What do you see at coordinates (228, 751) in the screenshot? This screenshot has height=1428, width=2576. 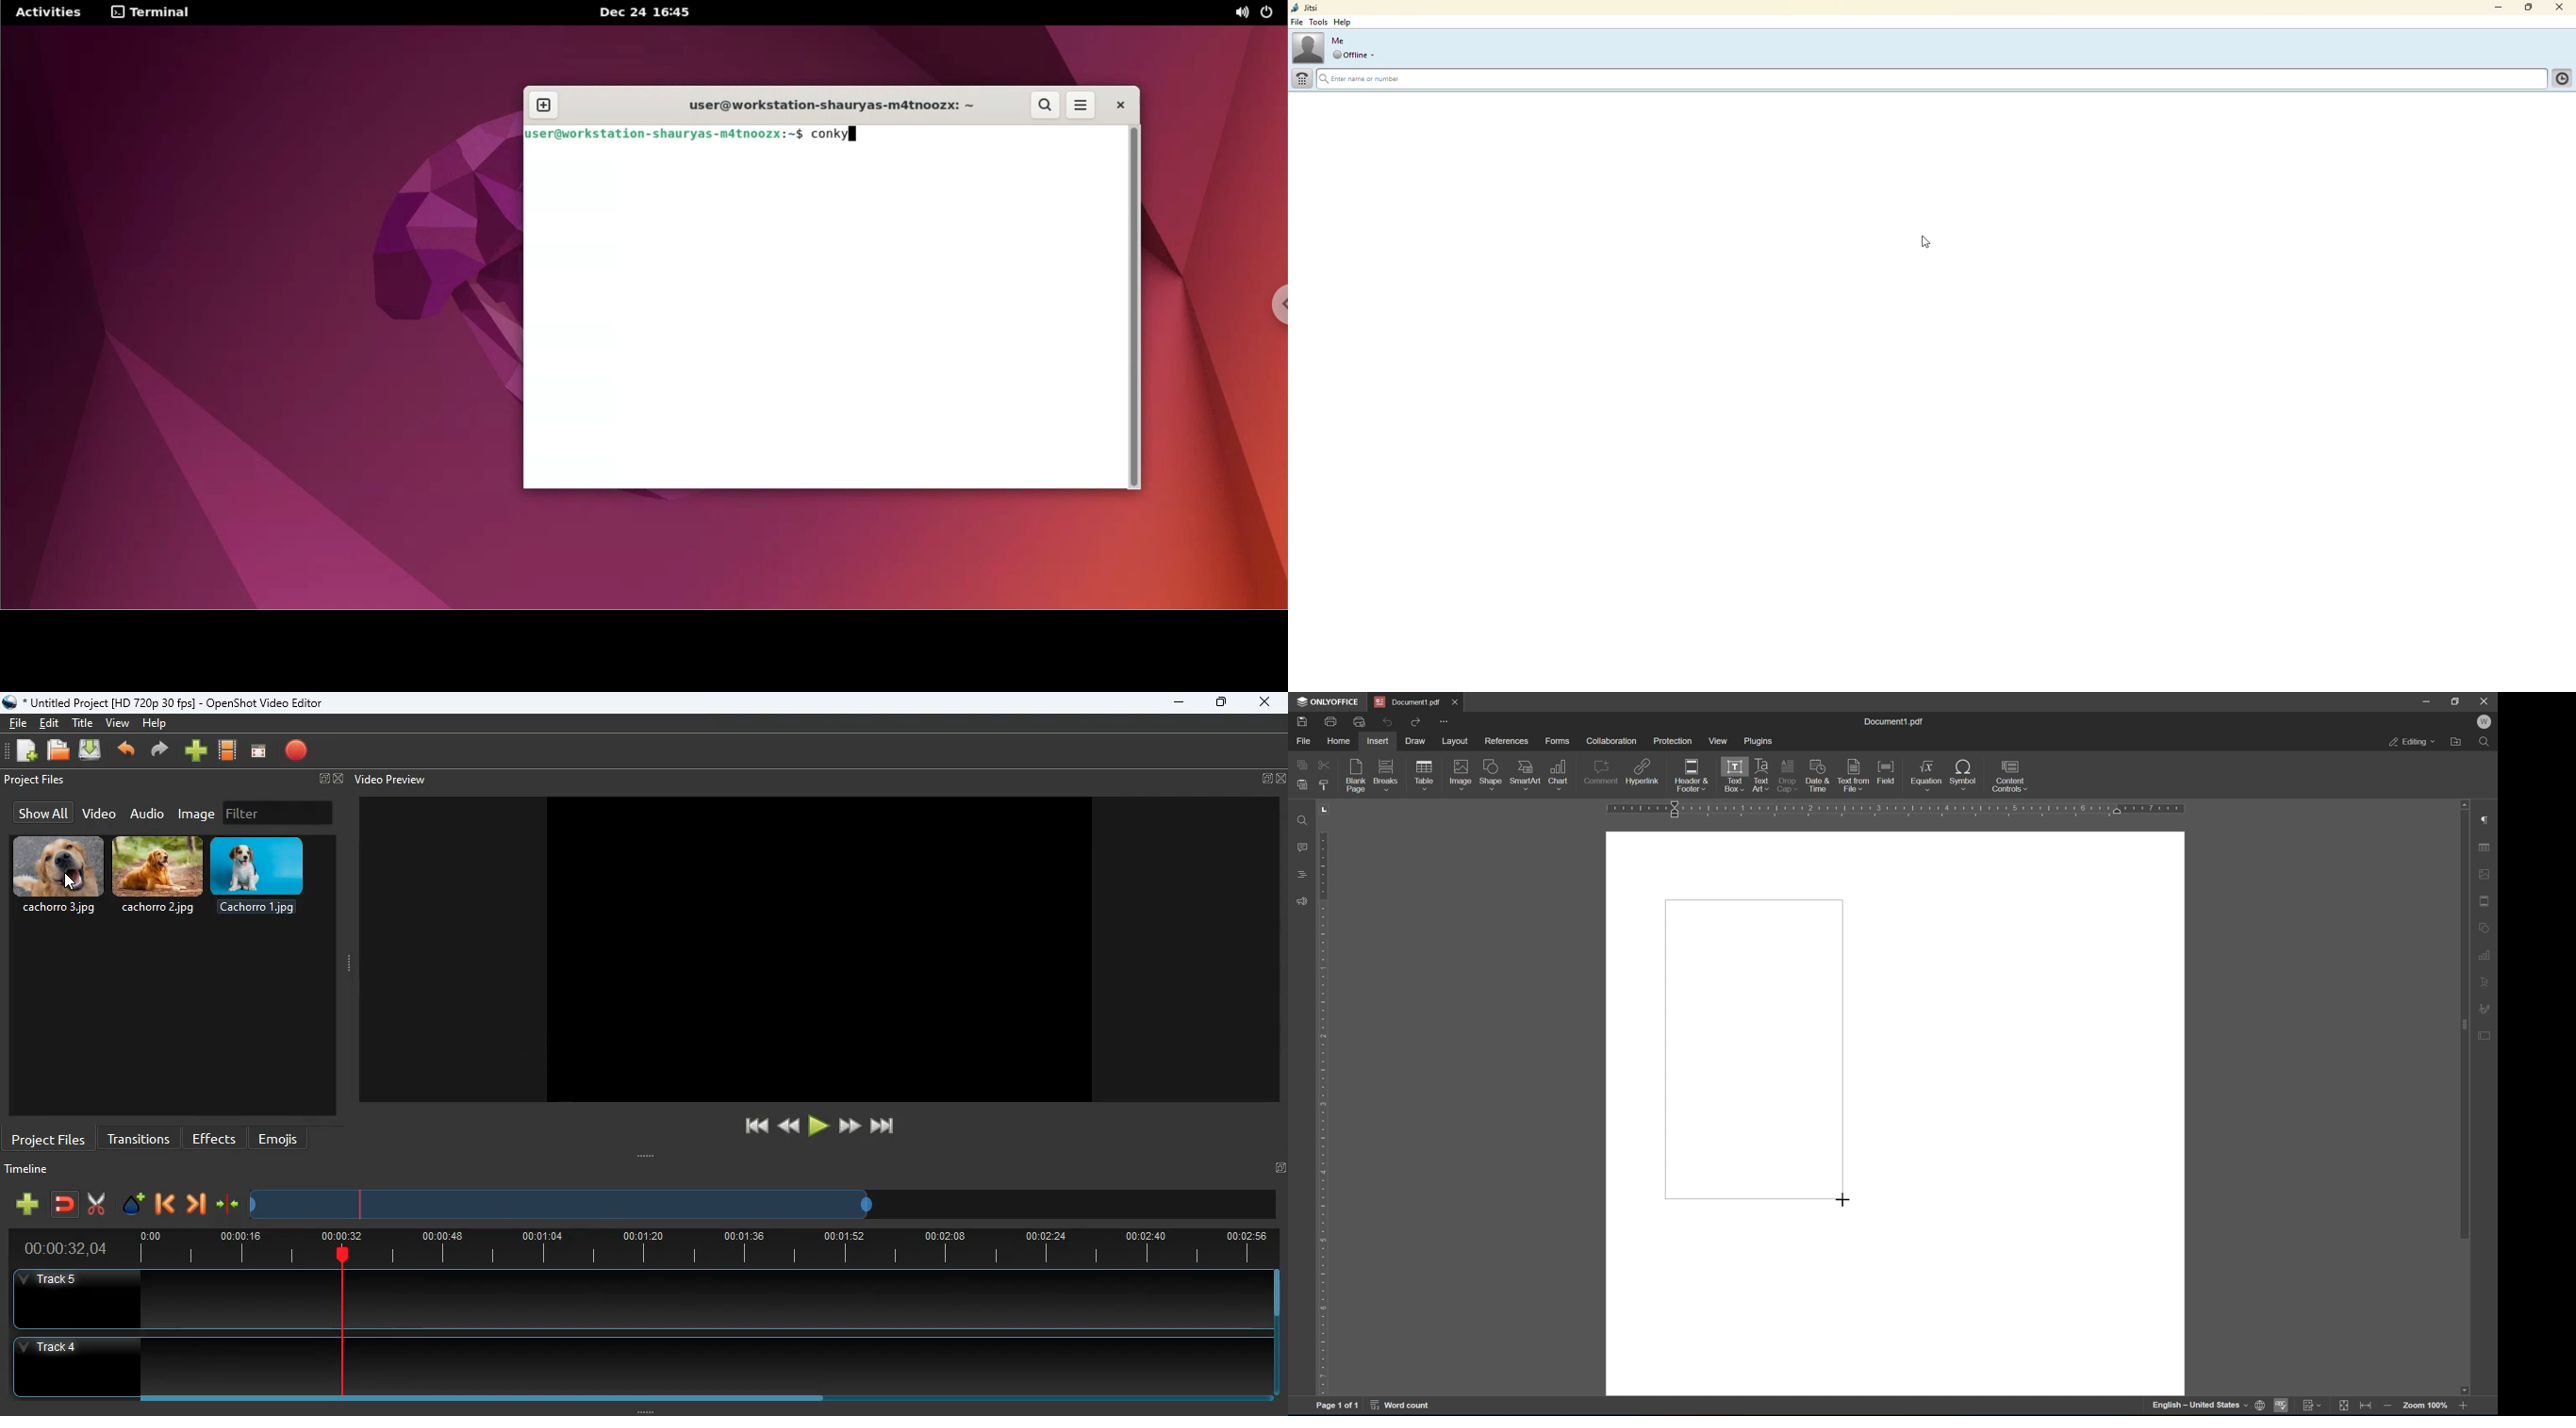 I see `film` at bounding box center [228, 751].